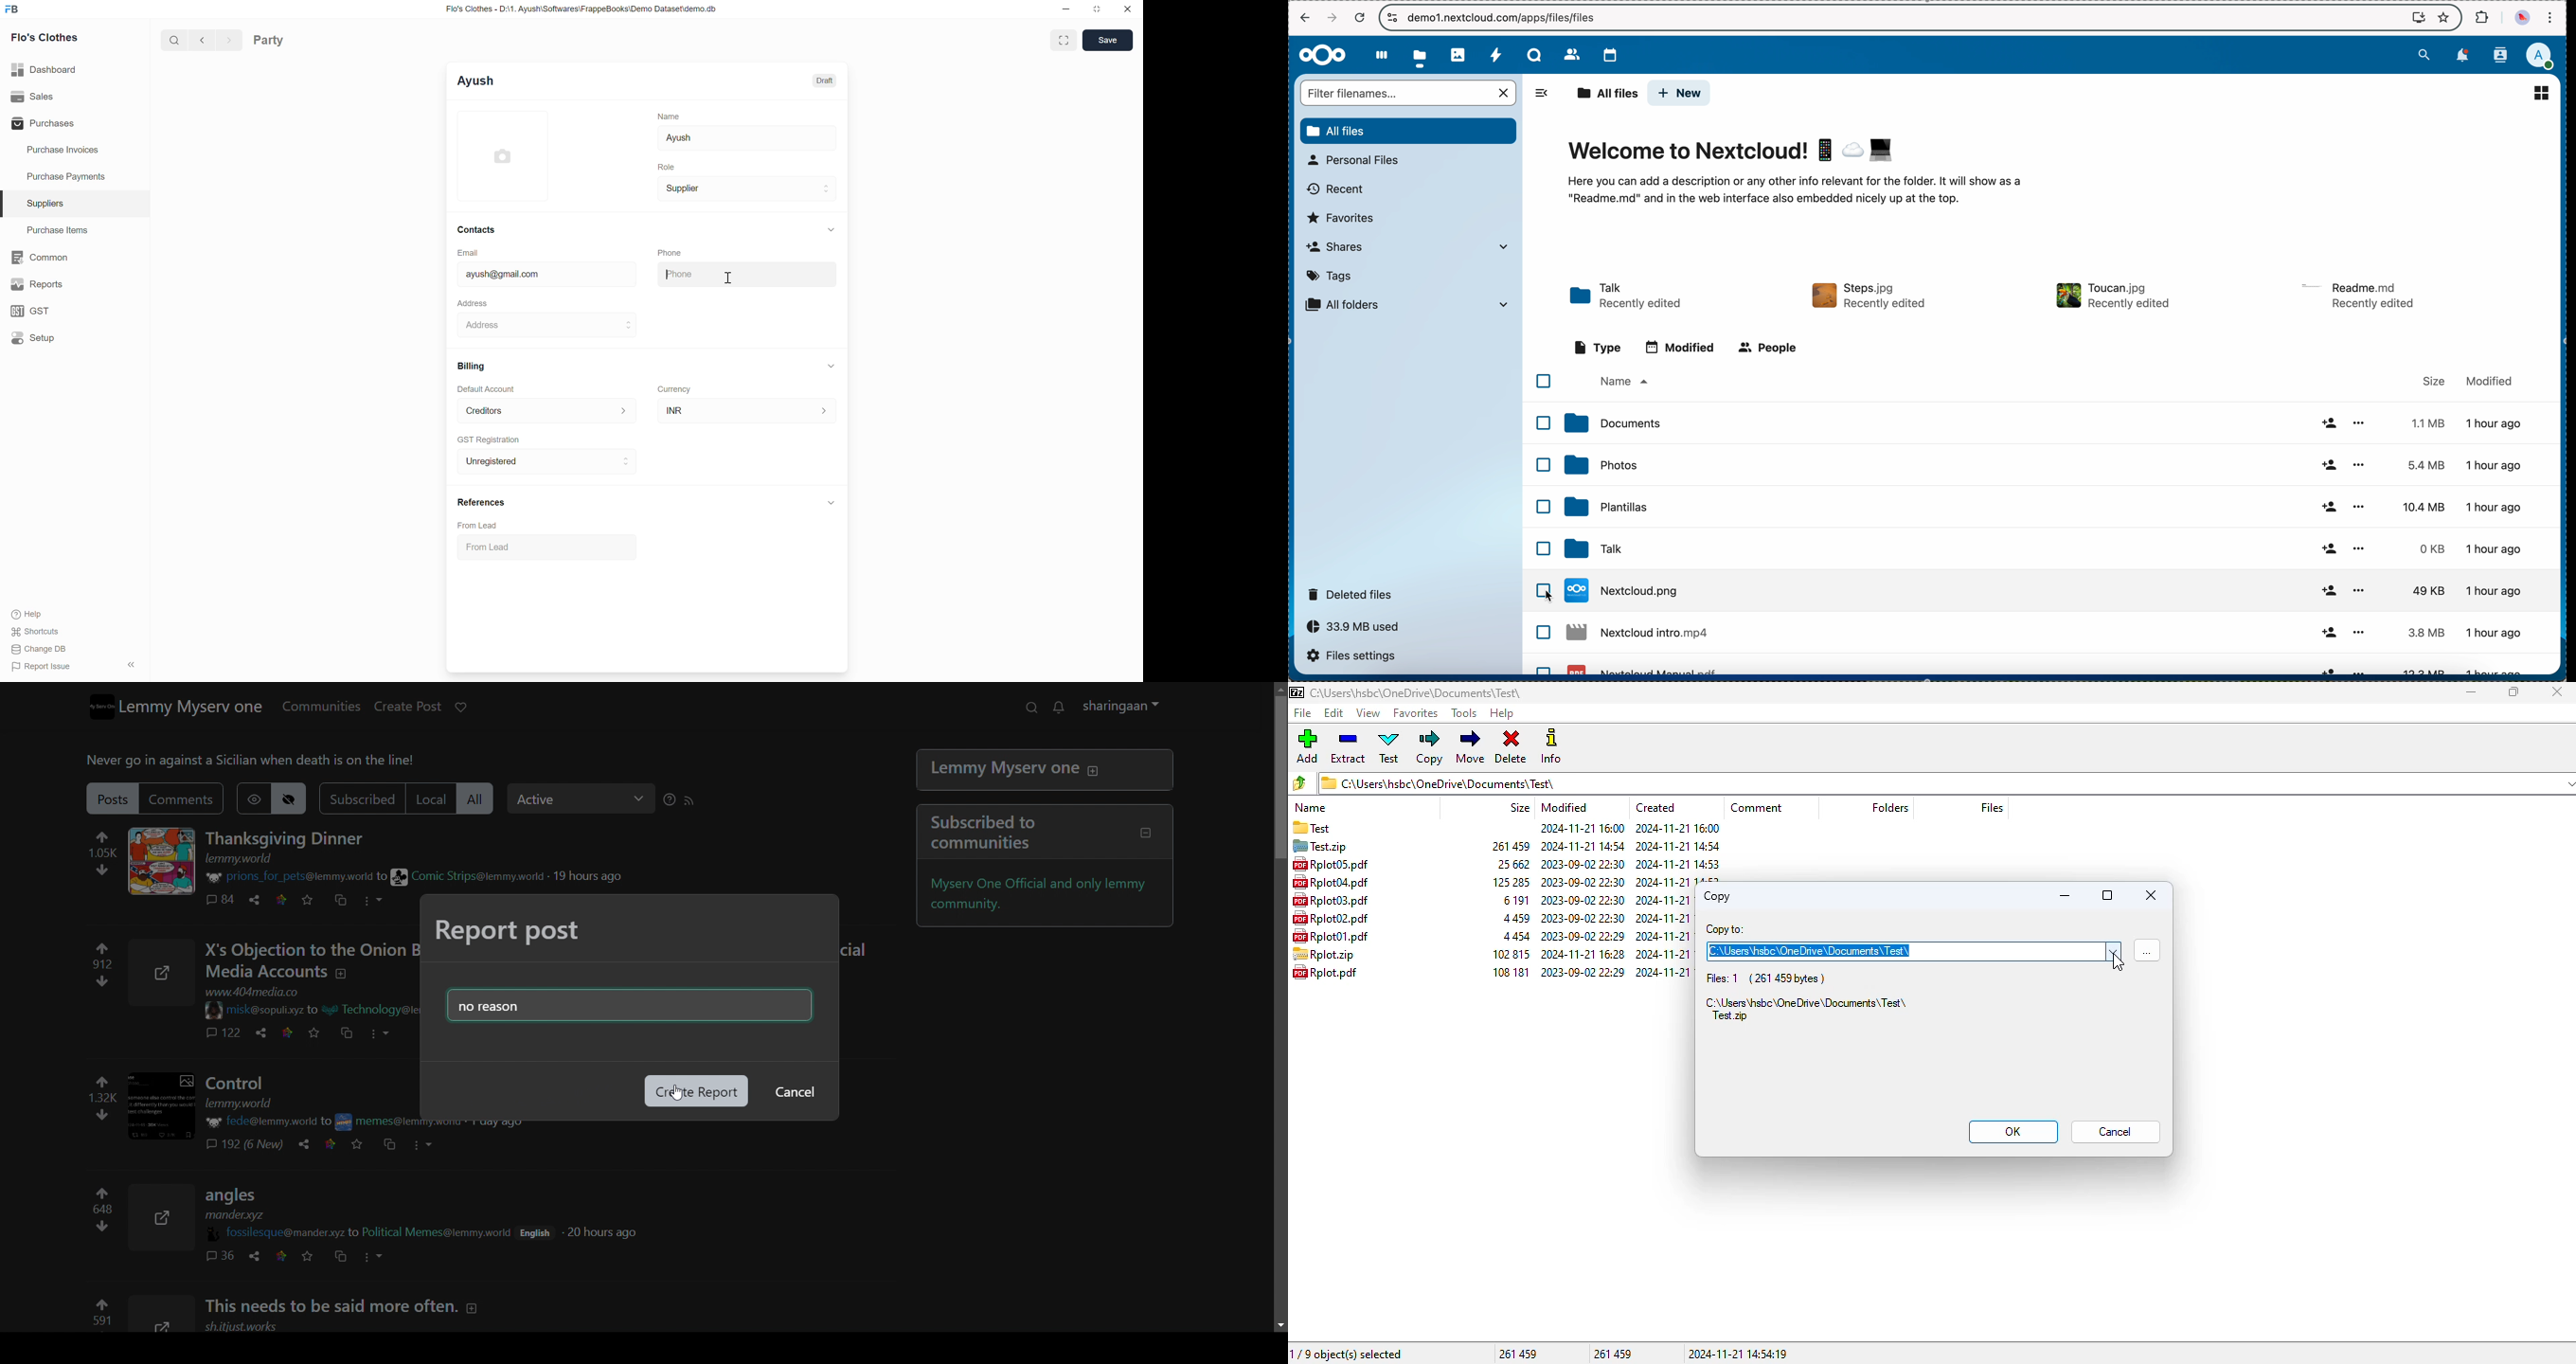  What do you see at coordinates (554, 274) in the screenshot?
I see `john@doe.com` at bounding box center [554, 274].